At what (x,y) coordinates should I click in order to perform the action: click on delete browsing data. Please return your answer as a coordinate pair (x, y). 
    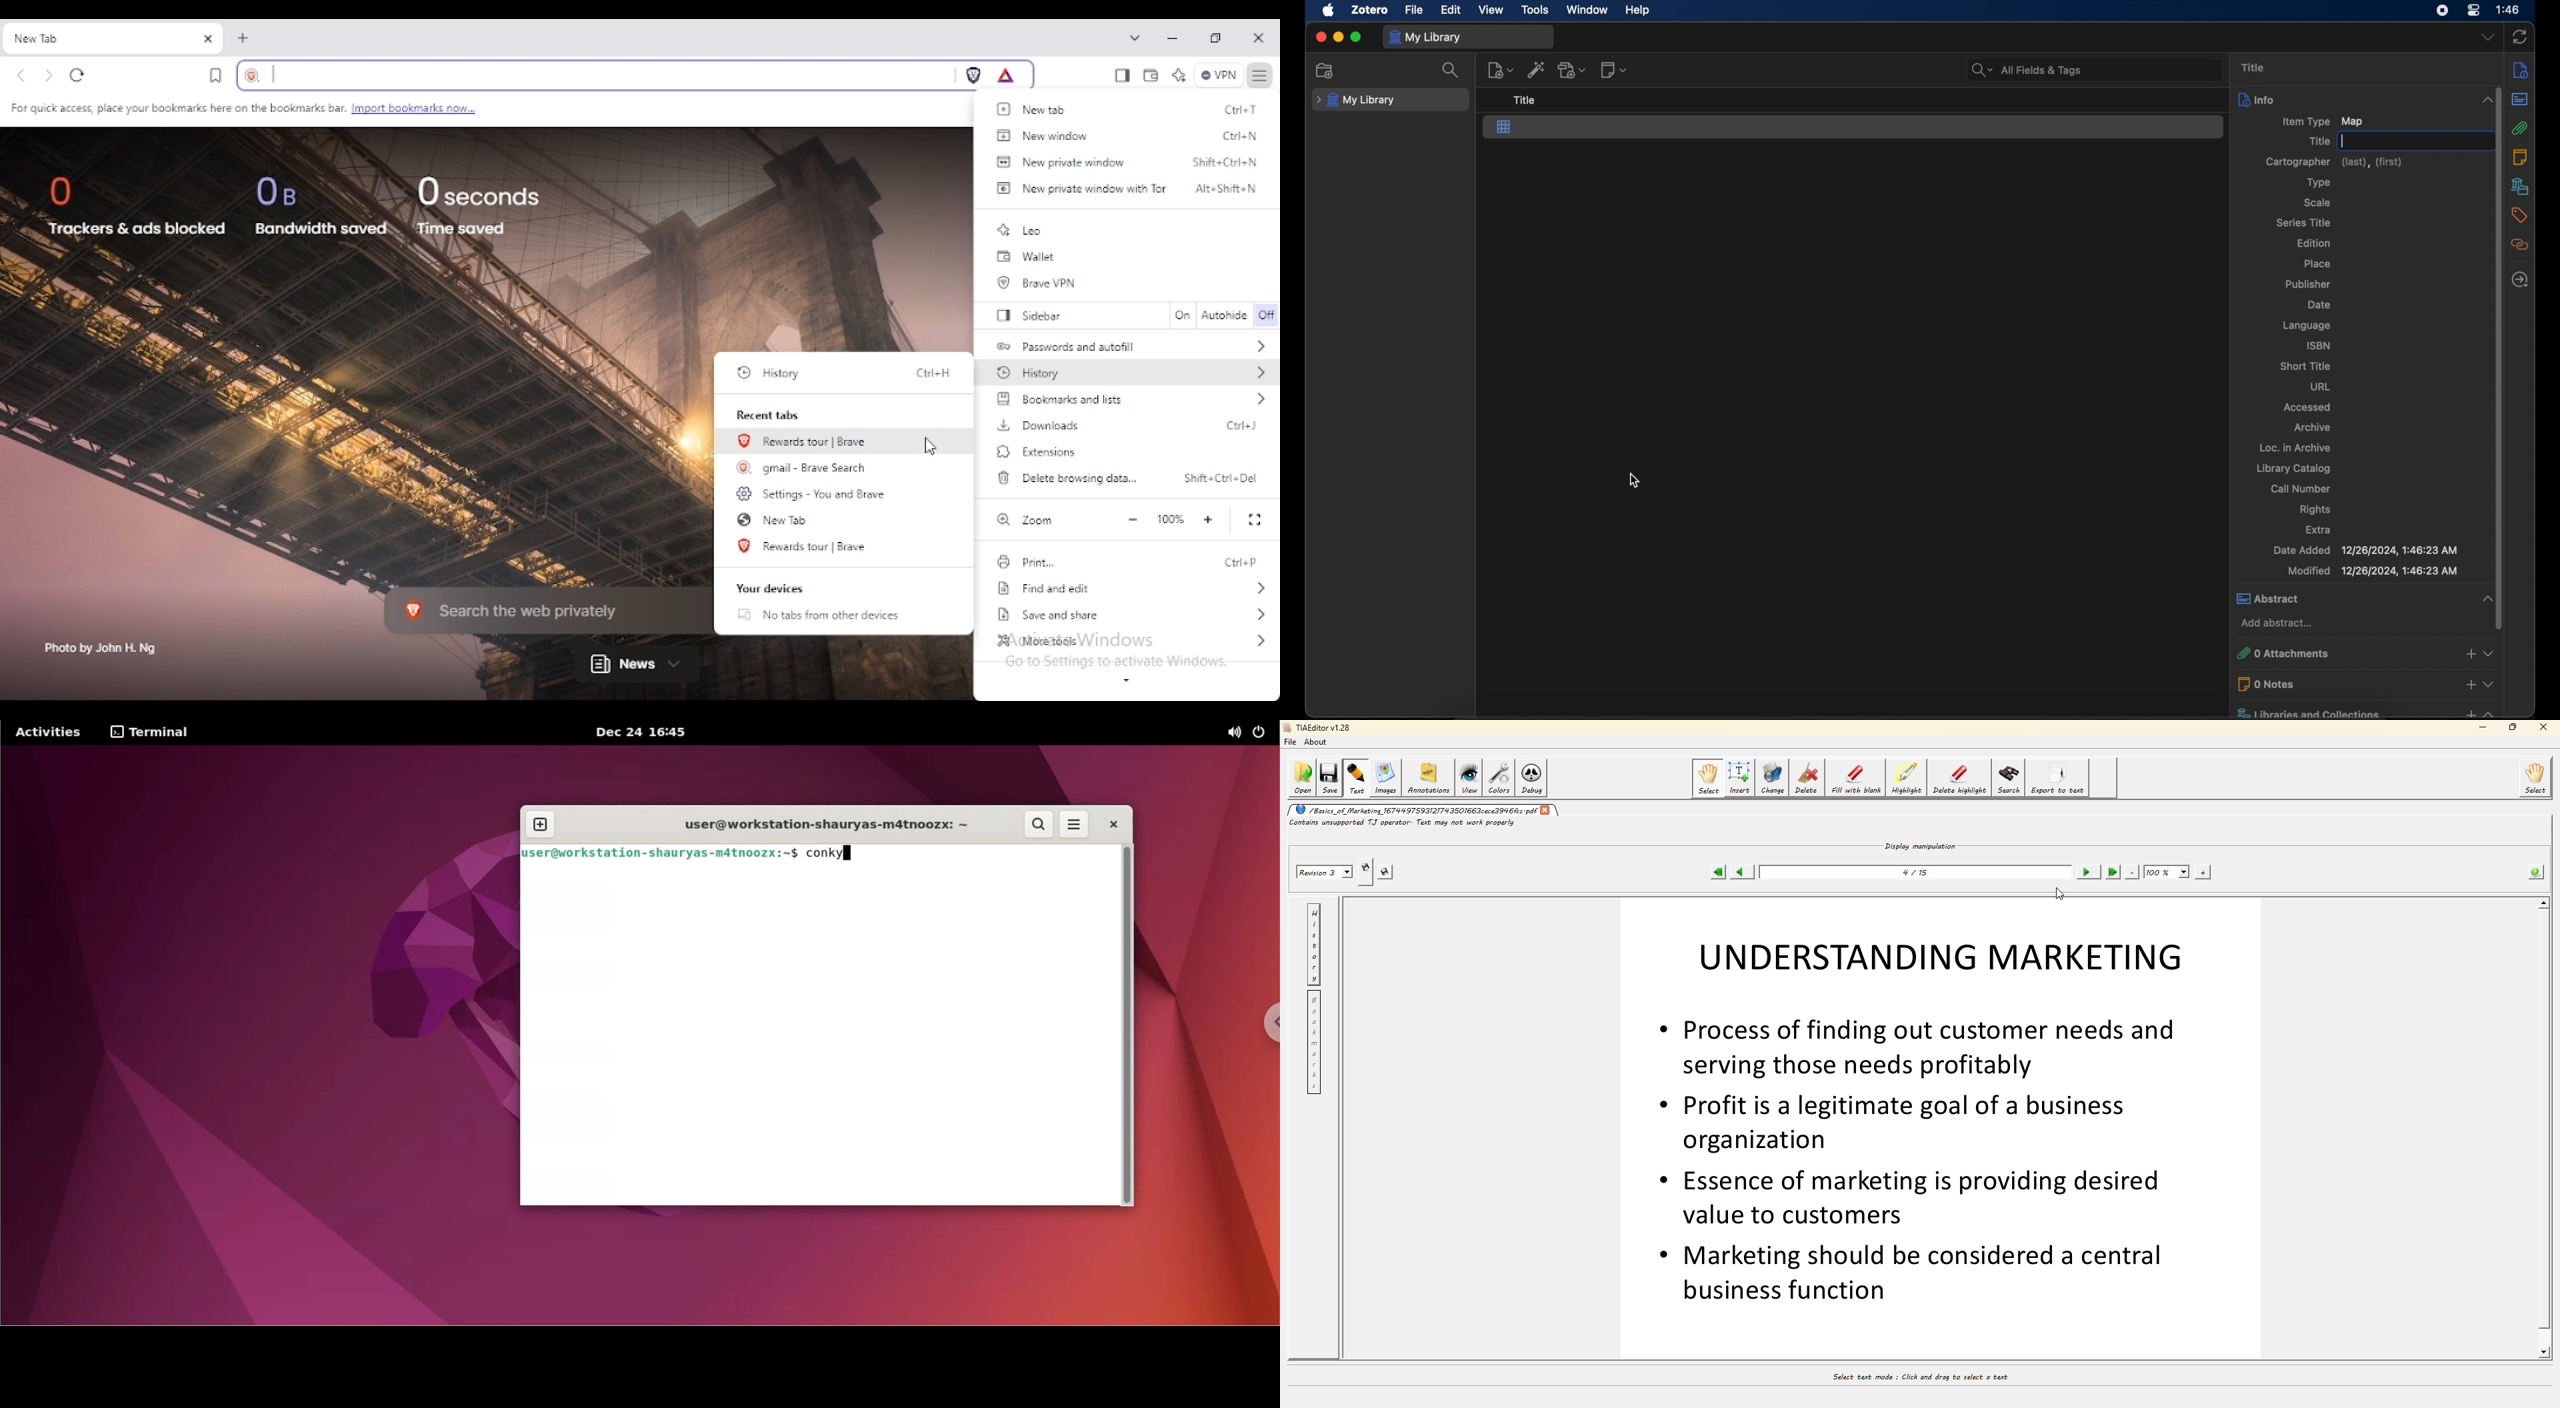
    Looking at the image, I should click on (1066, 477).